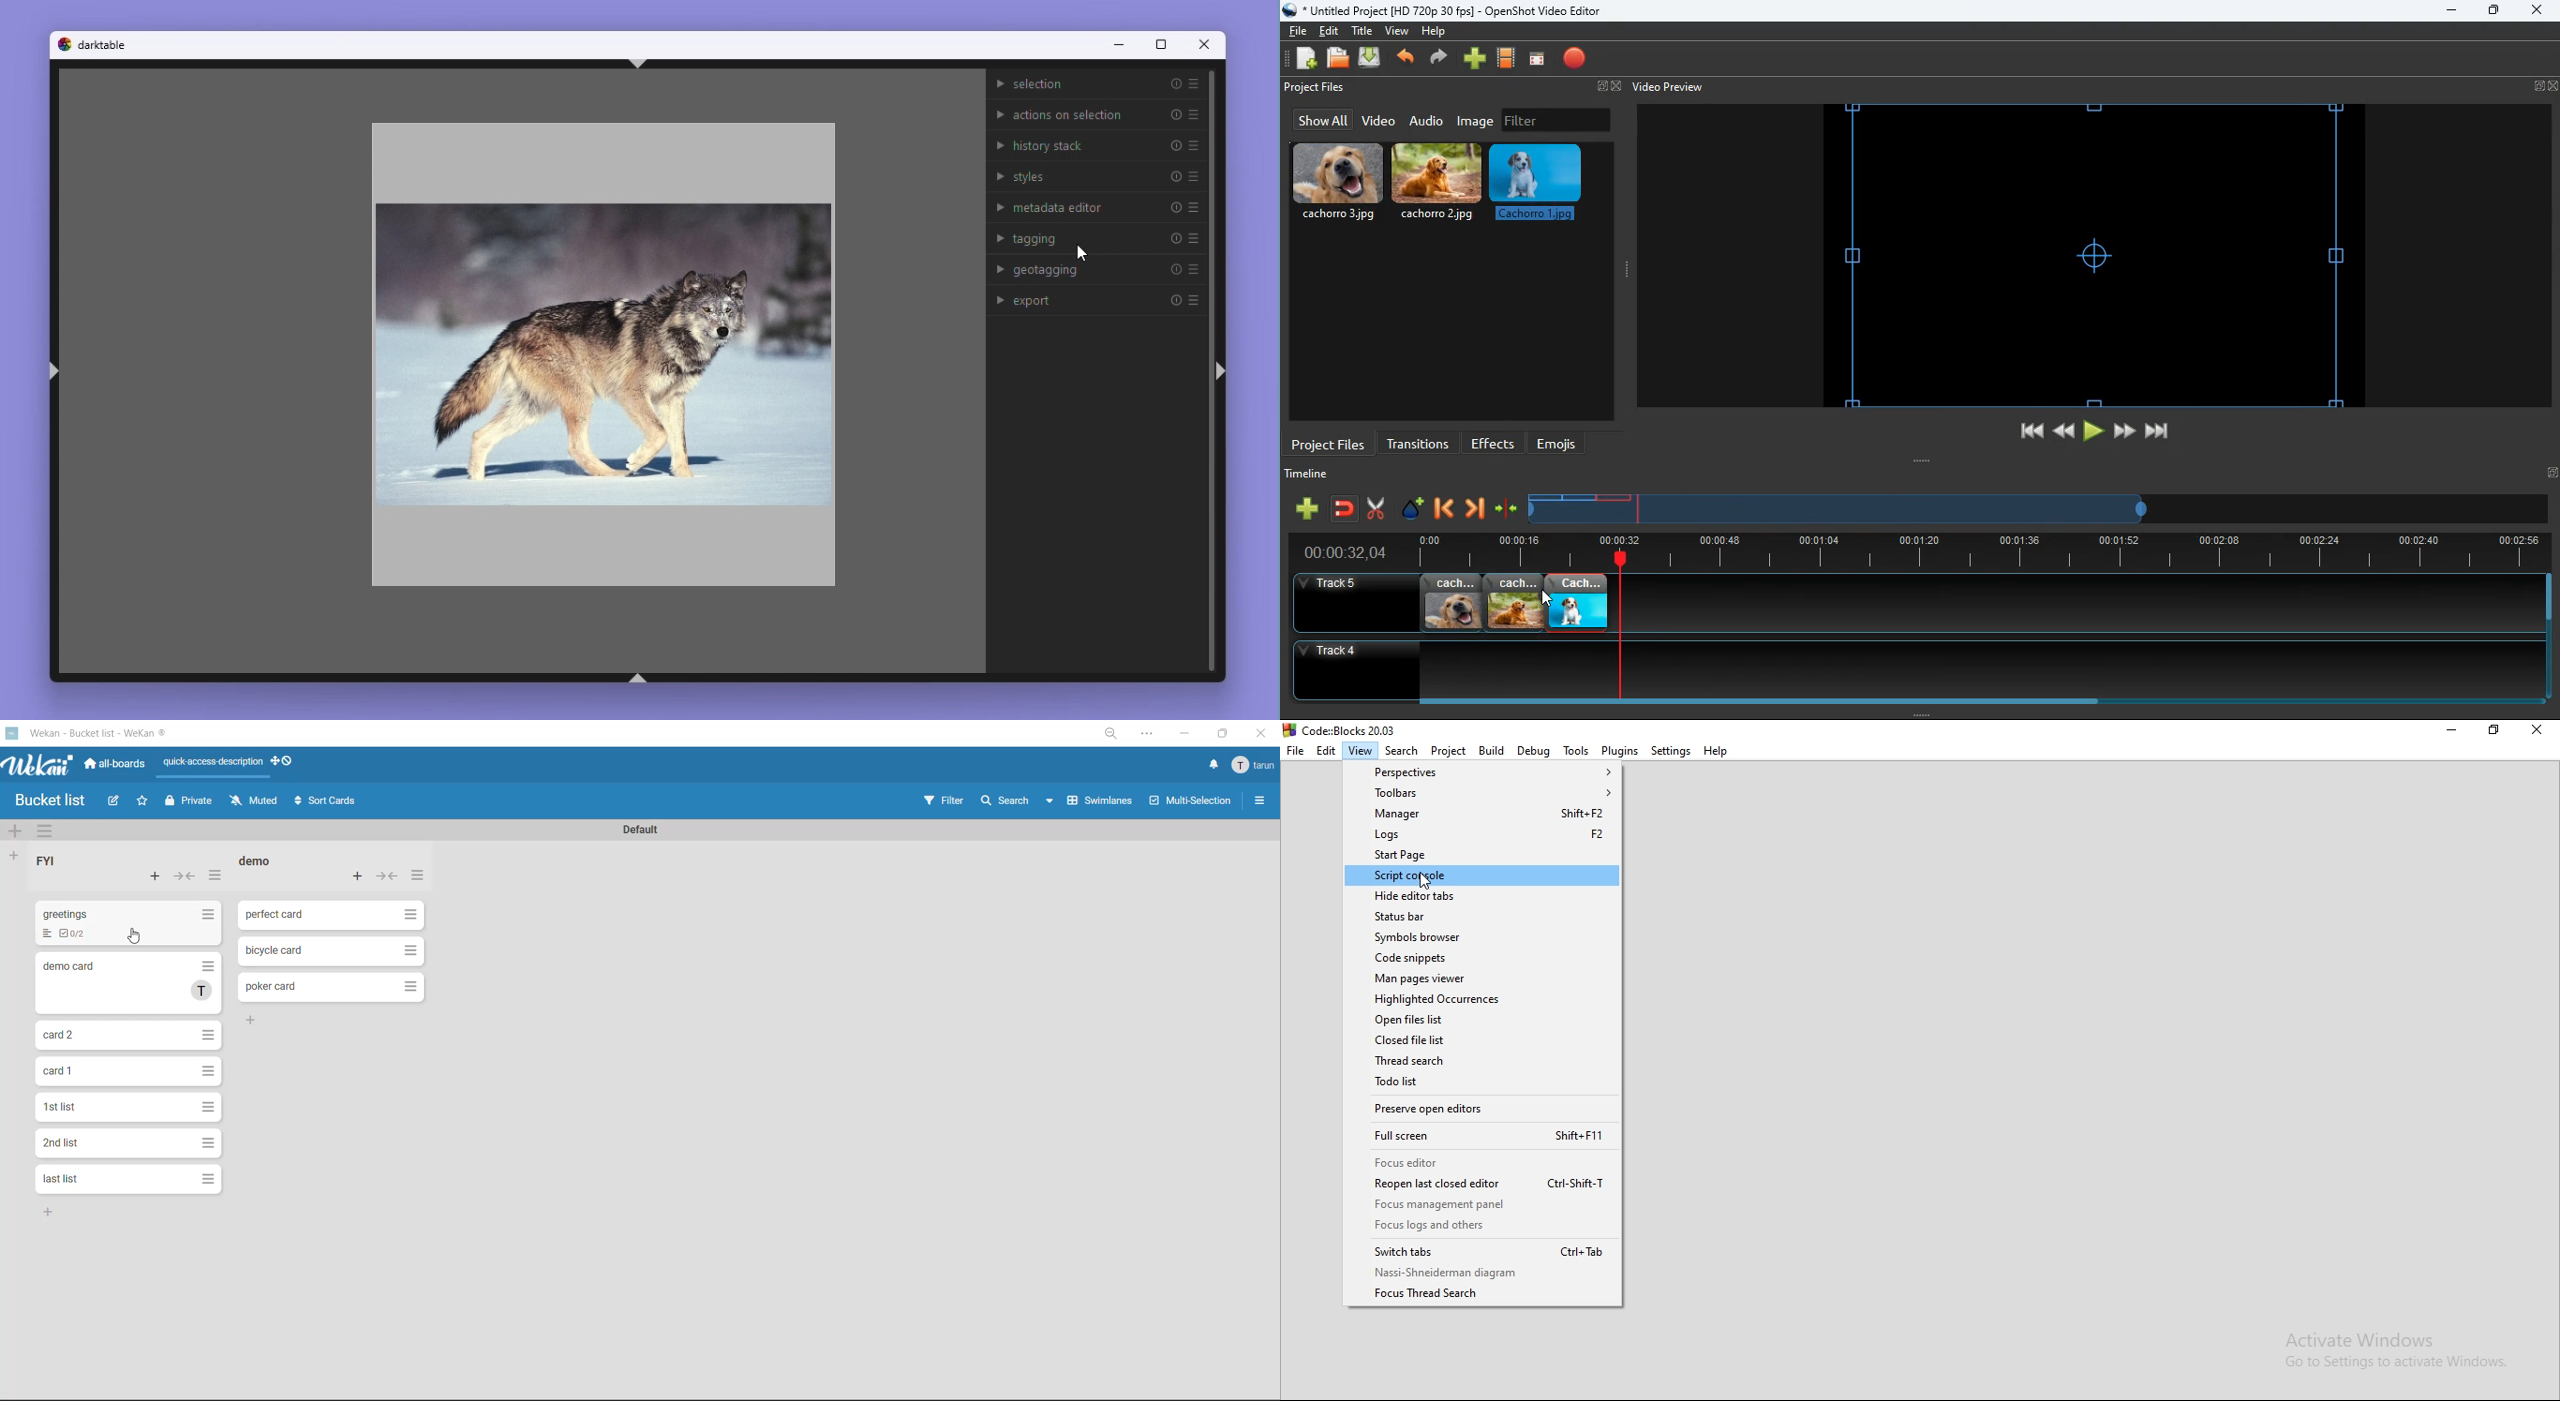  What do you see at coordinates (1019, 803) in the screenshot?
I see `search` at bounding box center [1019, 803].